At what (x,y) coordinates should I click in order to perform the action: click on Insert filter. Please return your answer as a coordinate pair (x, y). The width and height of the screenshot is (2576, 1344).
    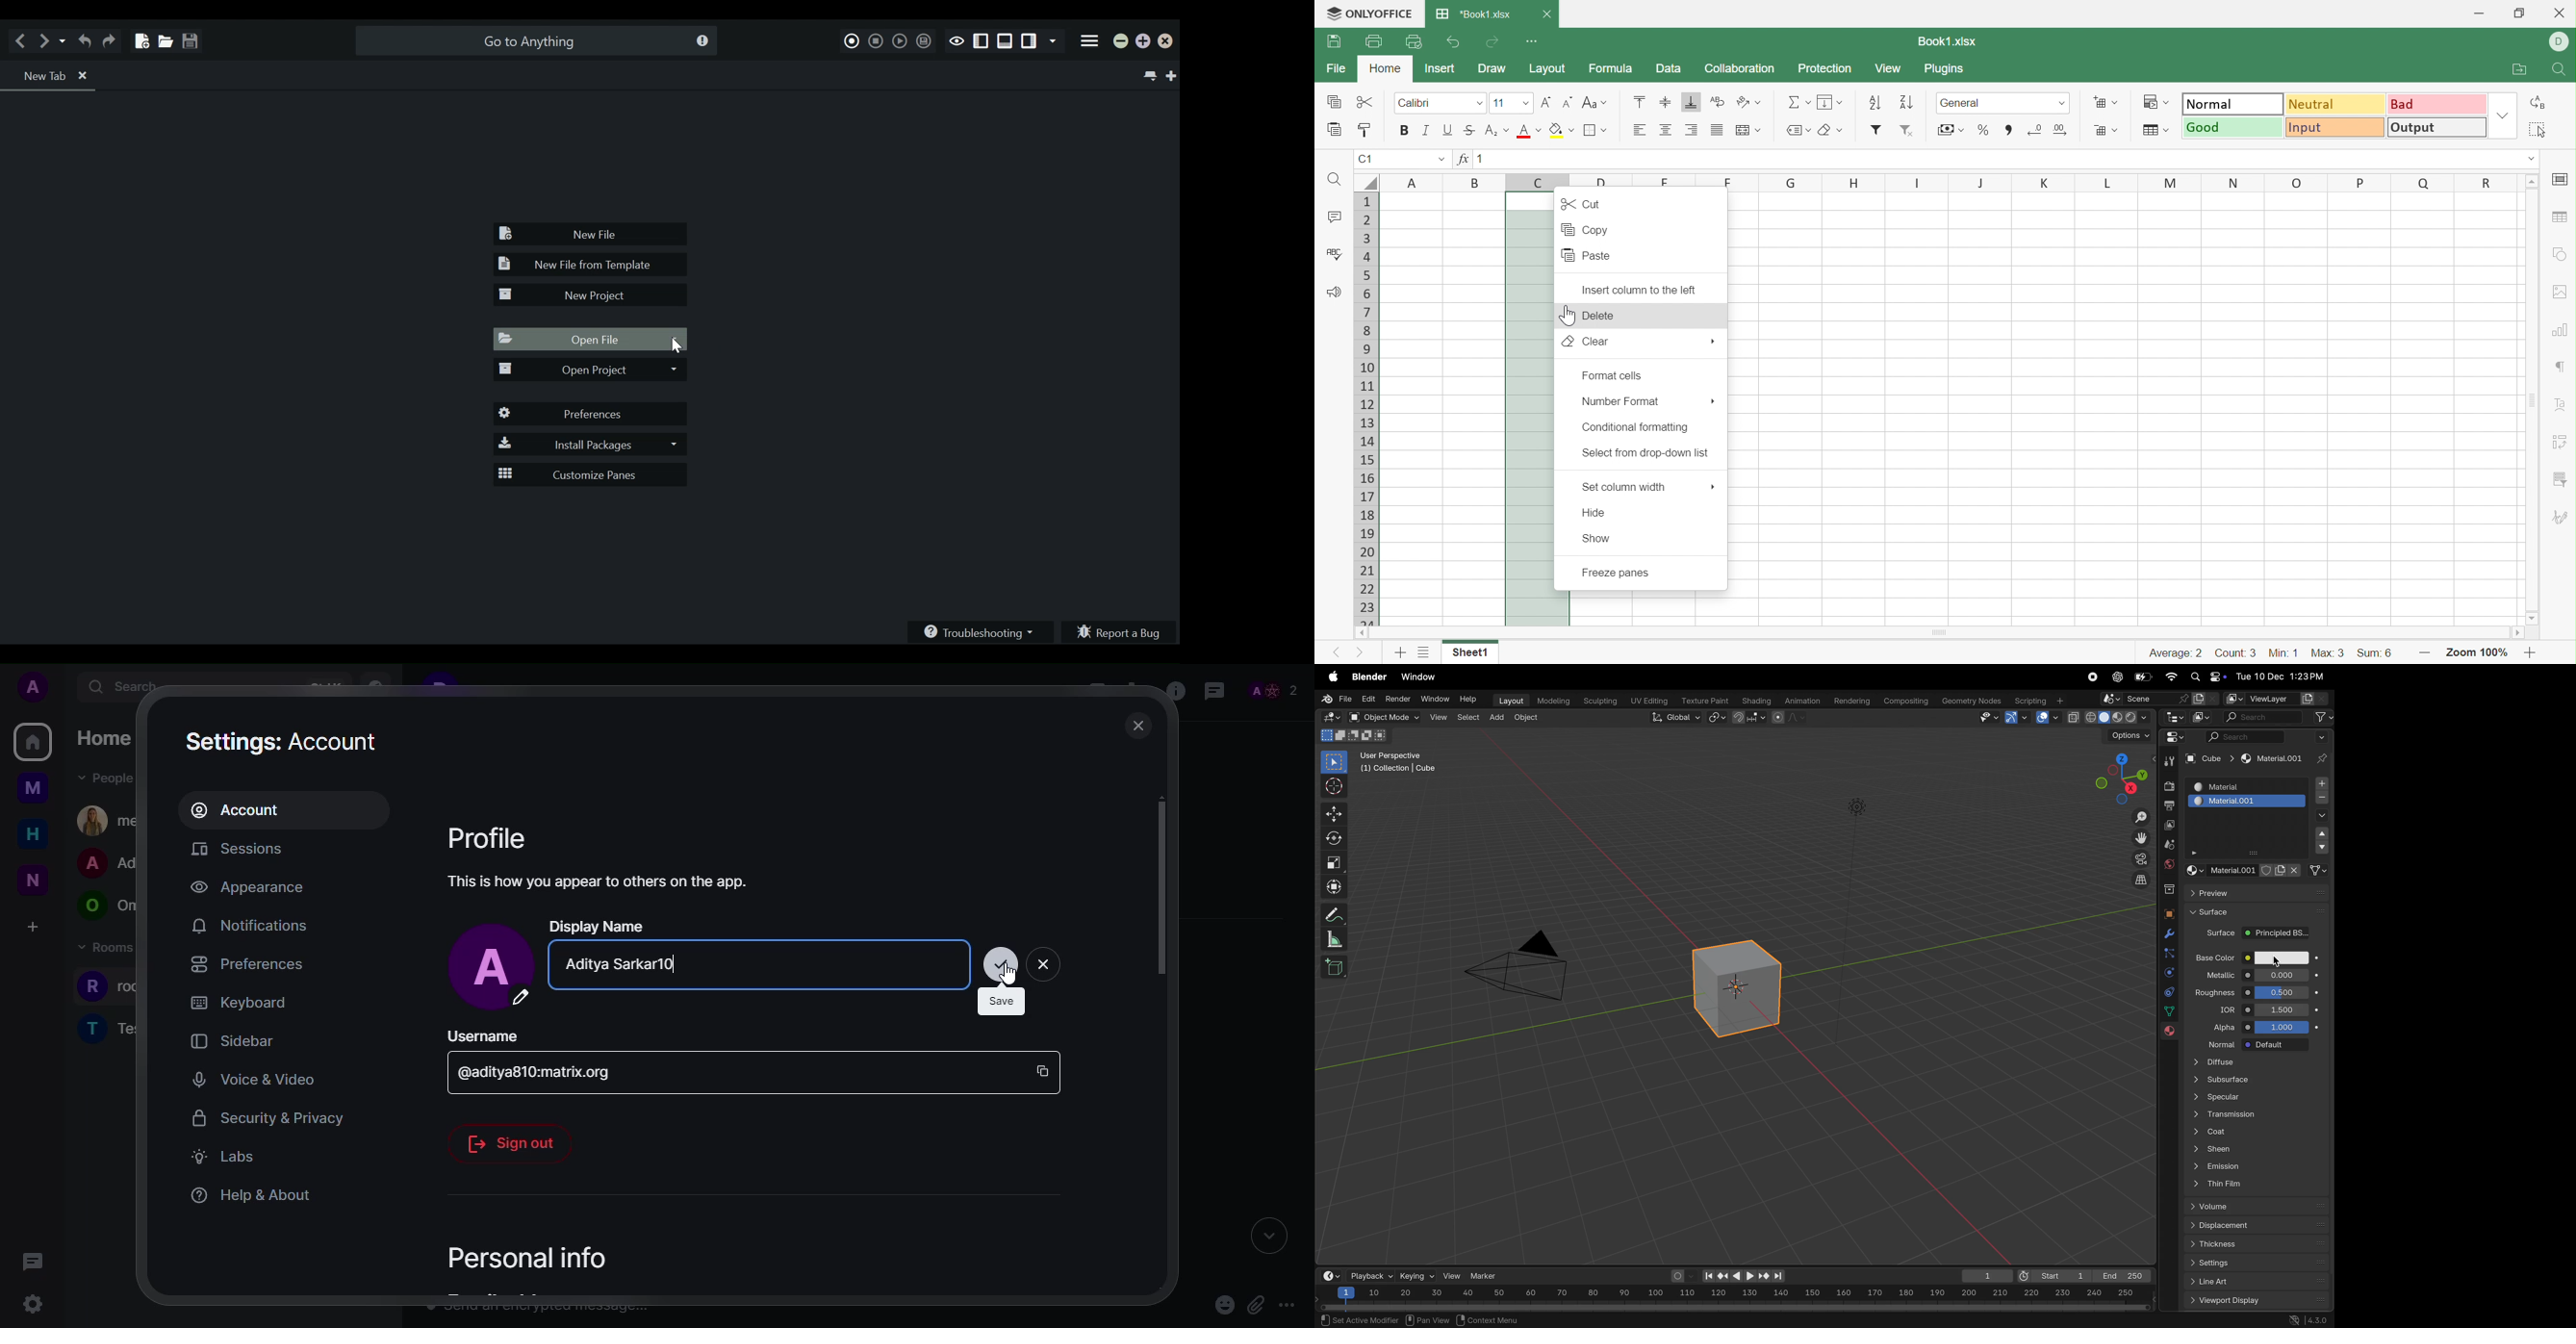
    Looking at the image, I should click on (1876, 128).